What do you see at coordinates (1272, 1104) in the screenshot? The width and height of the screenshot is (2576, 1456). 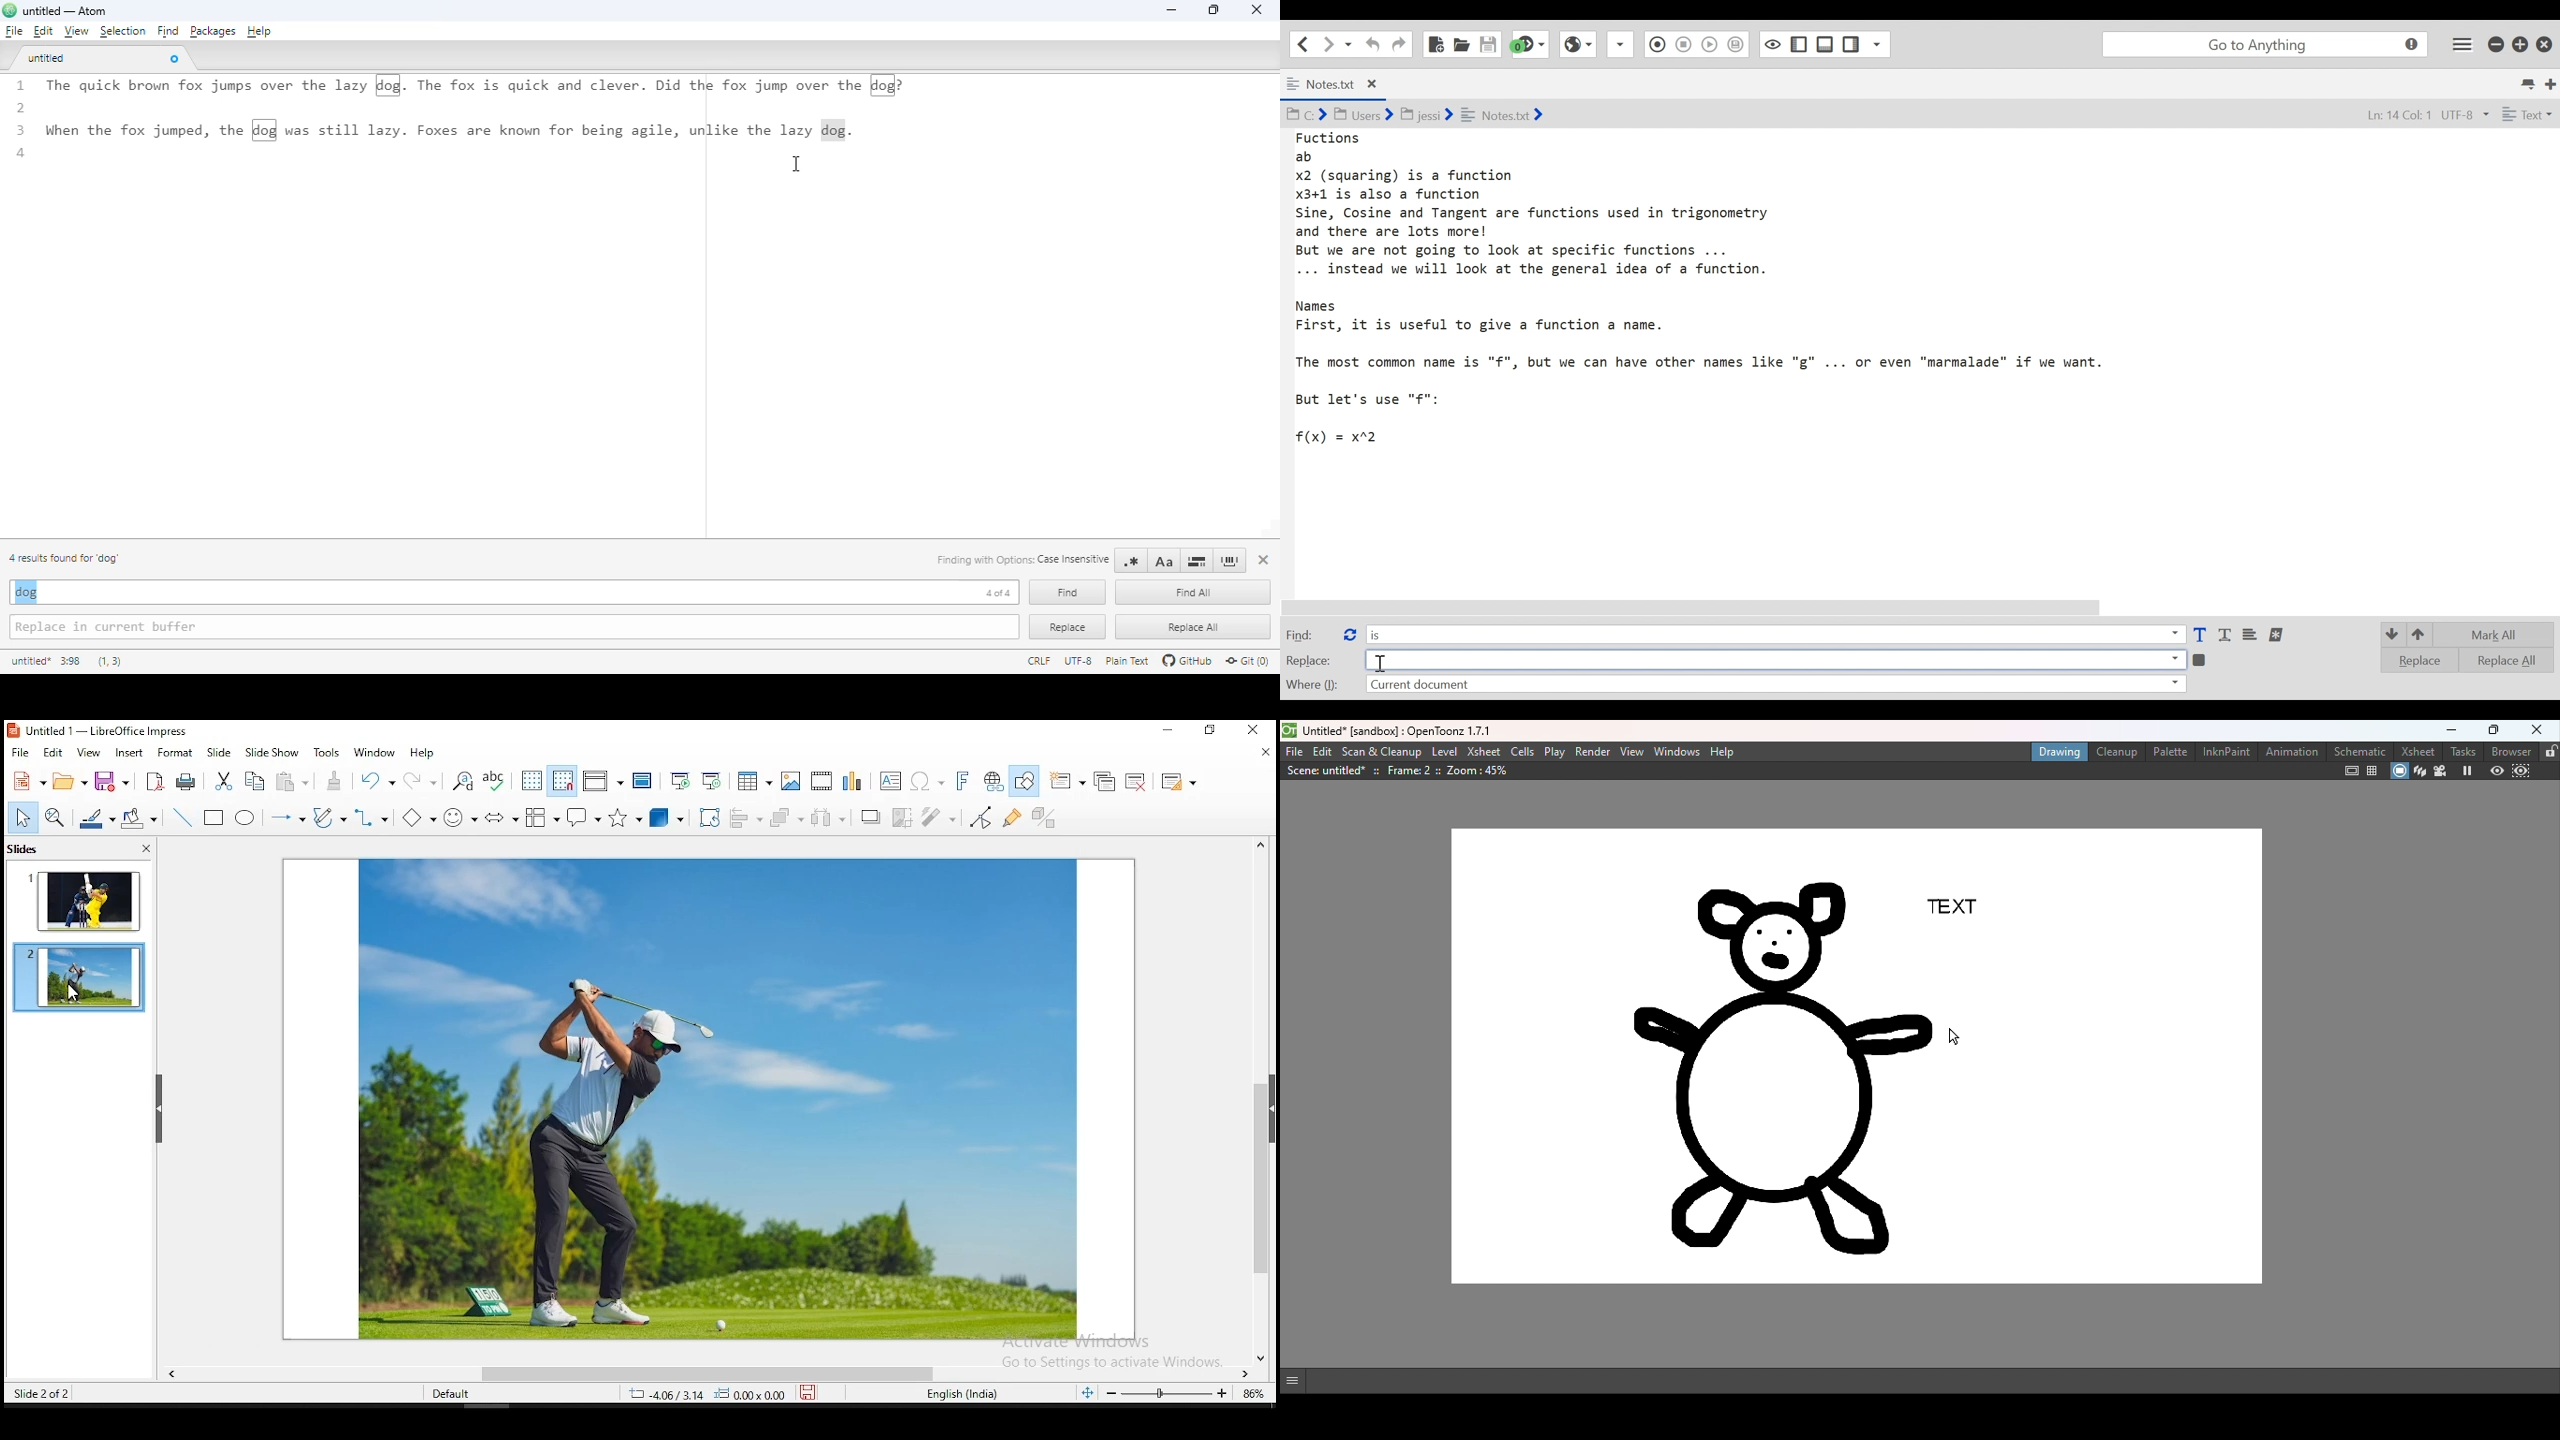 I see `hide` at bounding box center [1272, 1104].